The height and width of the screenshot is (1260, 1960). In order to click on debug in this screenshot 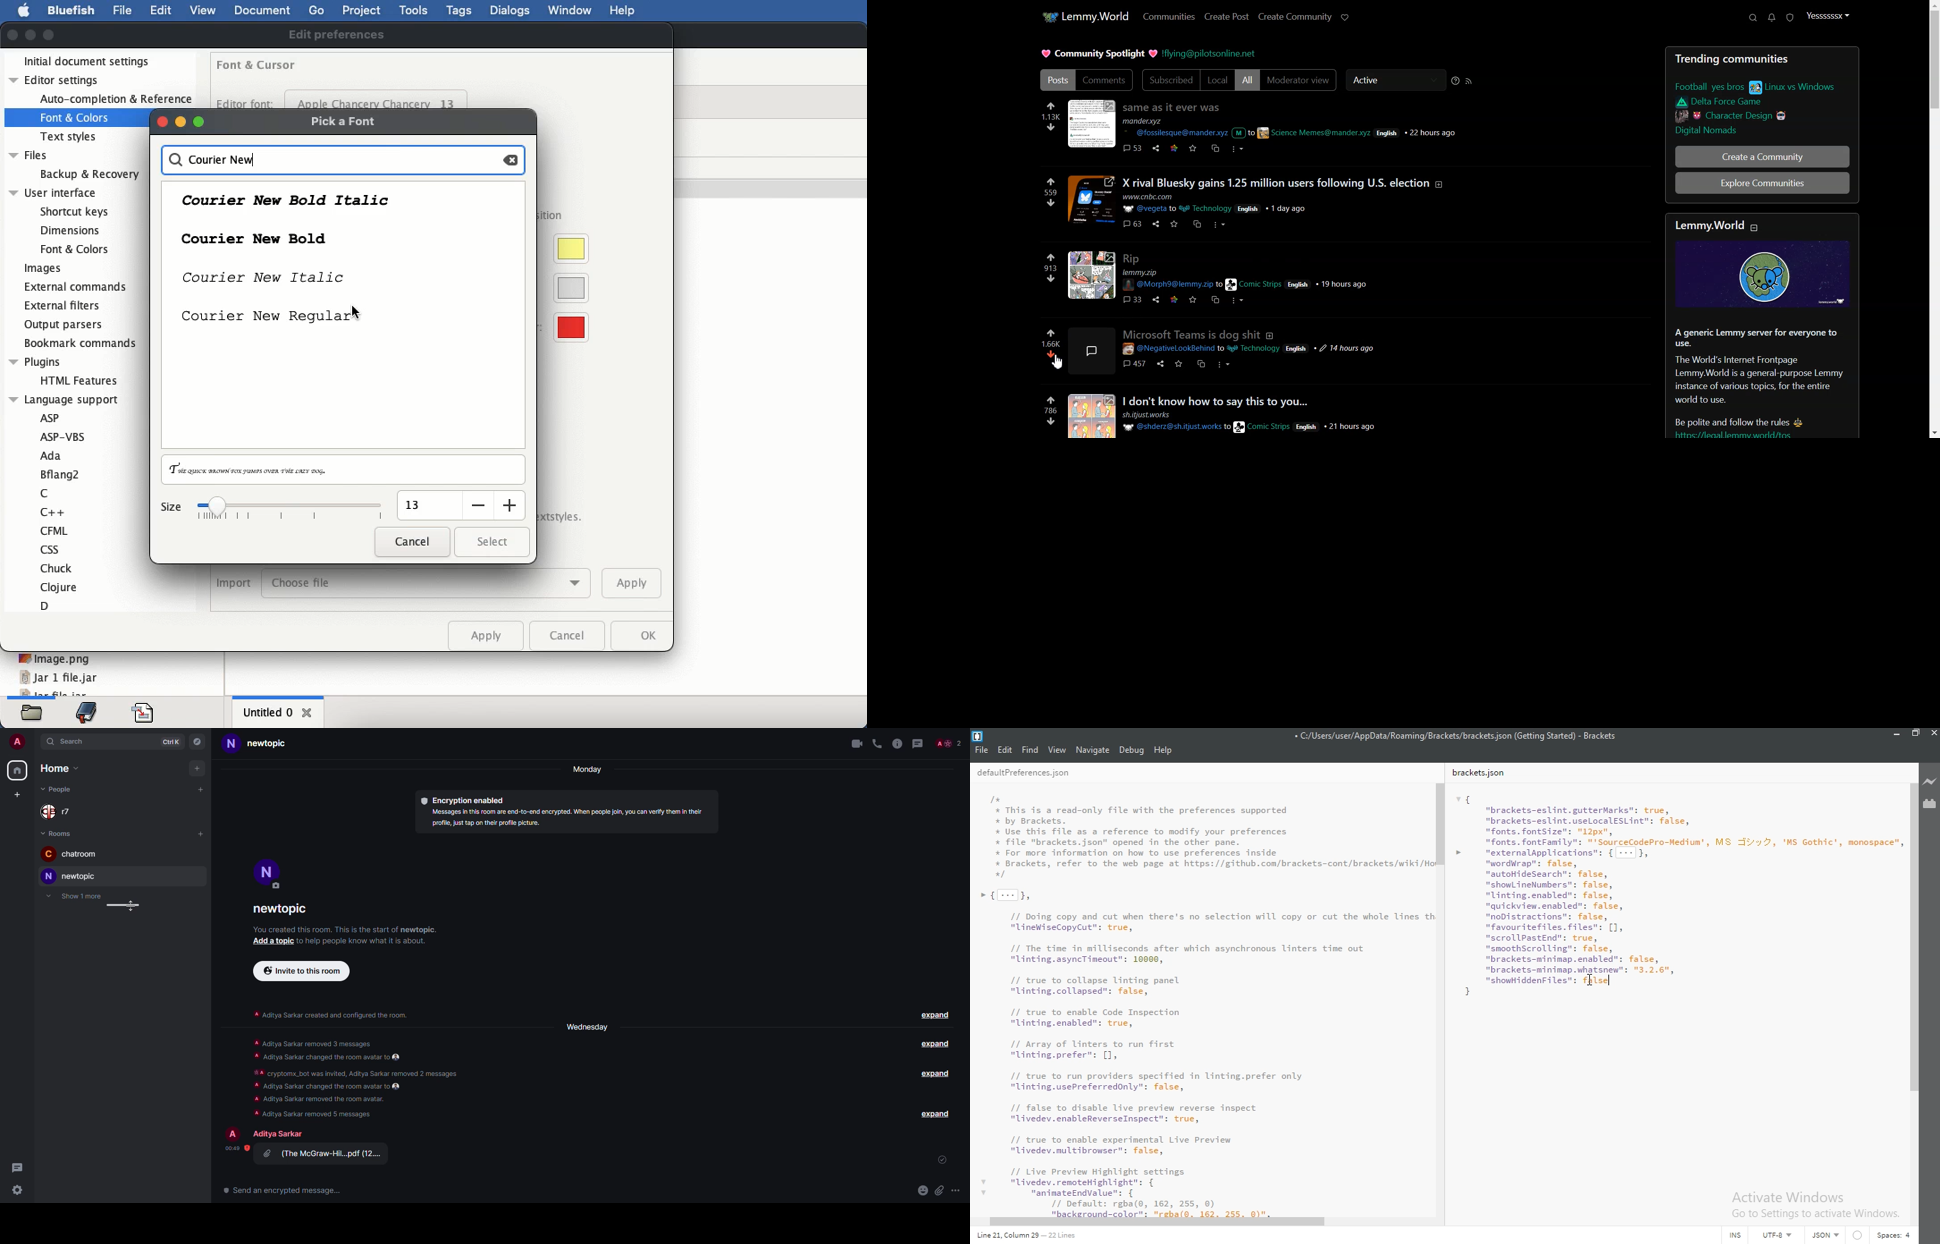, I will do `click(1132, 749)`.